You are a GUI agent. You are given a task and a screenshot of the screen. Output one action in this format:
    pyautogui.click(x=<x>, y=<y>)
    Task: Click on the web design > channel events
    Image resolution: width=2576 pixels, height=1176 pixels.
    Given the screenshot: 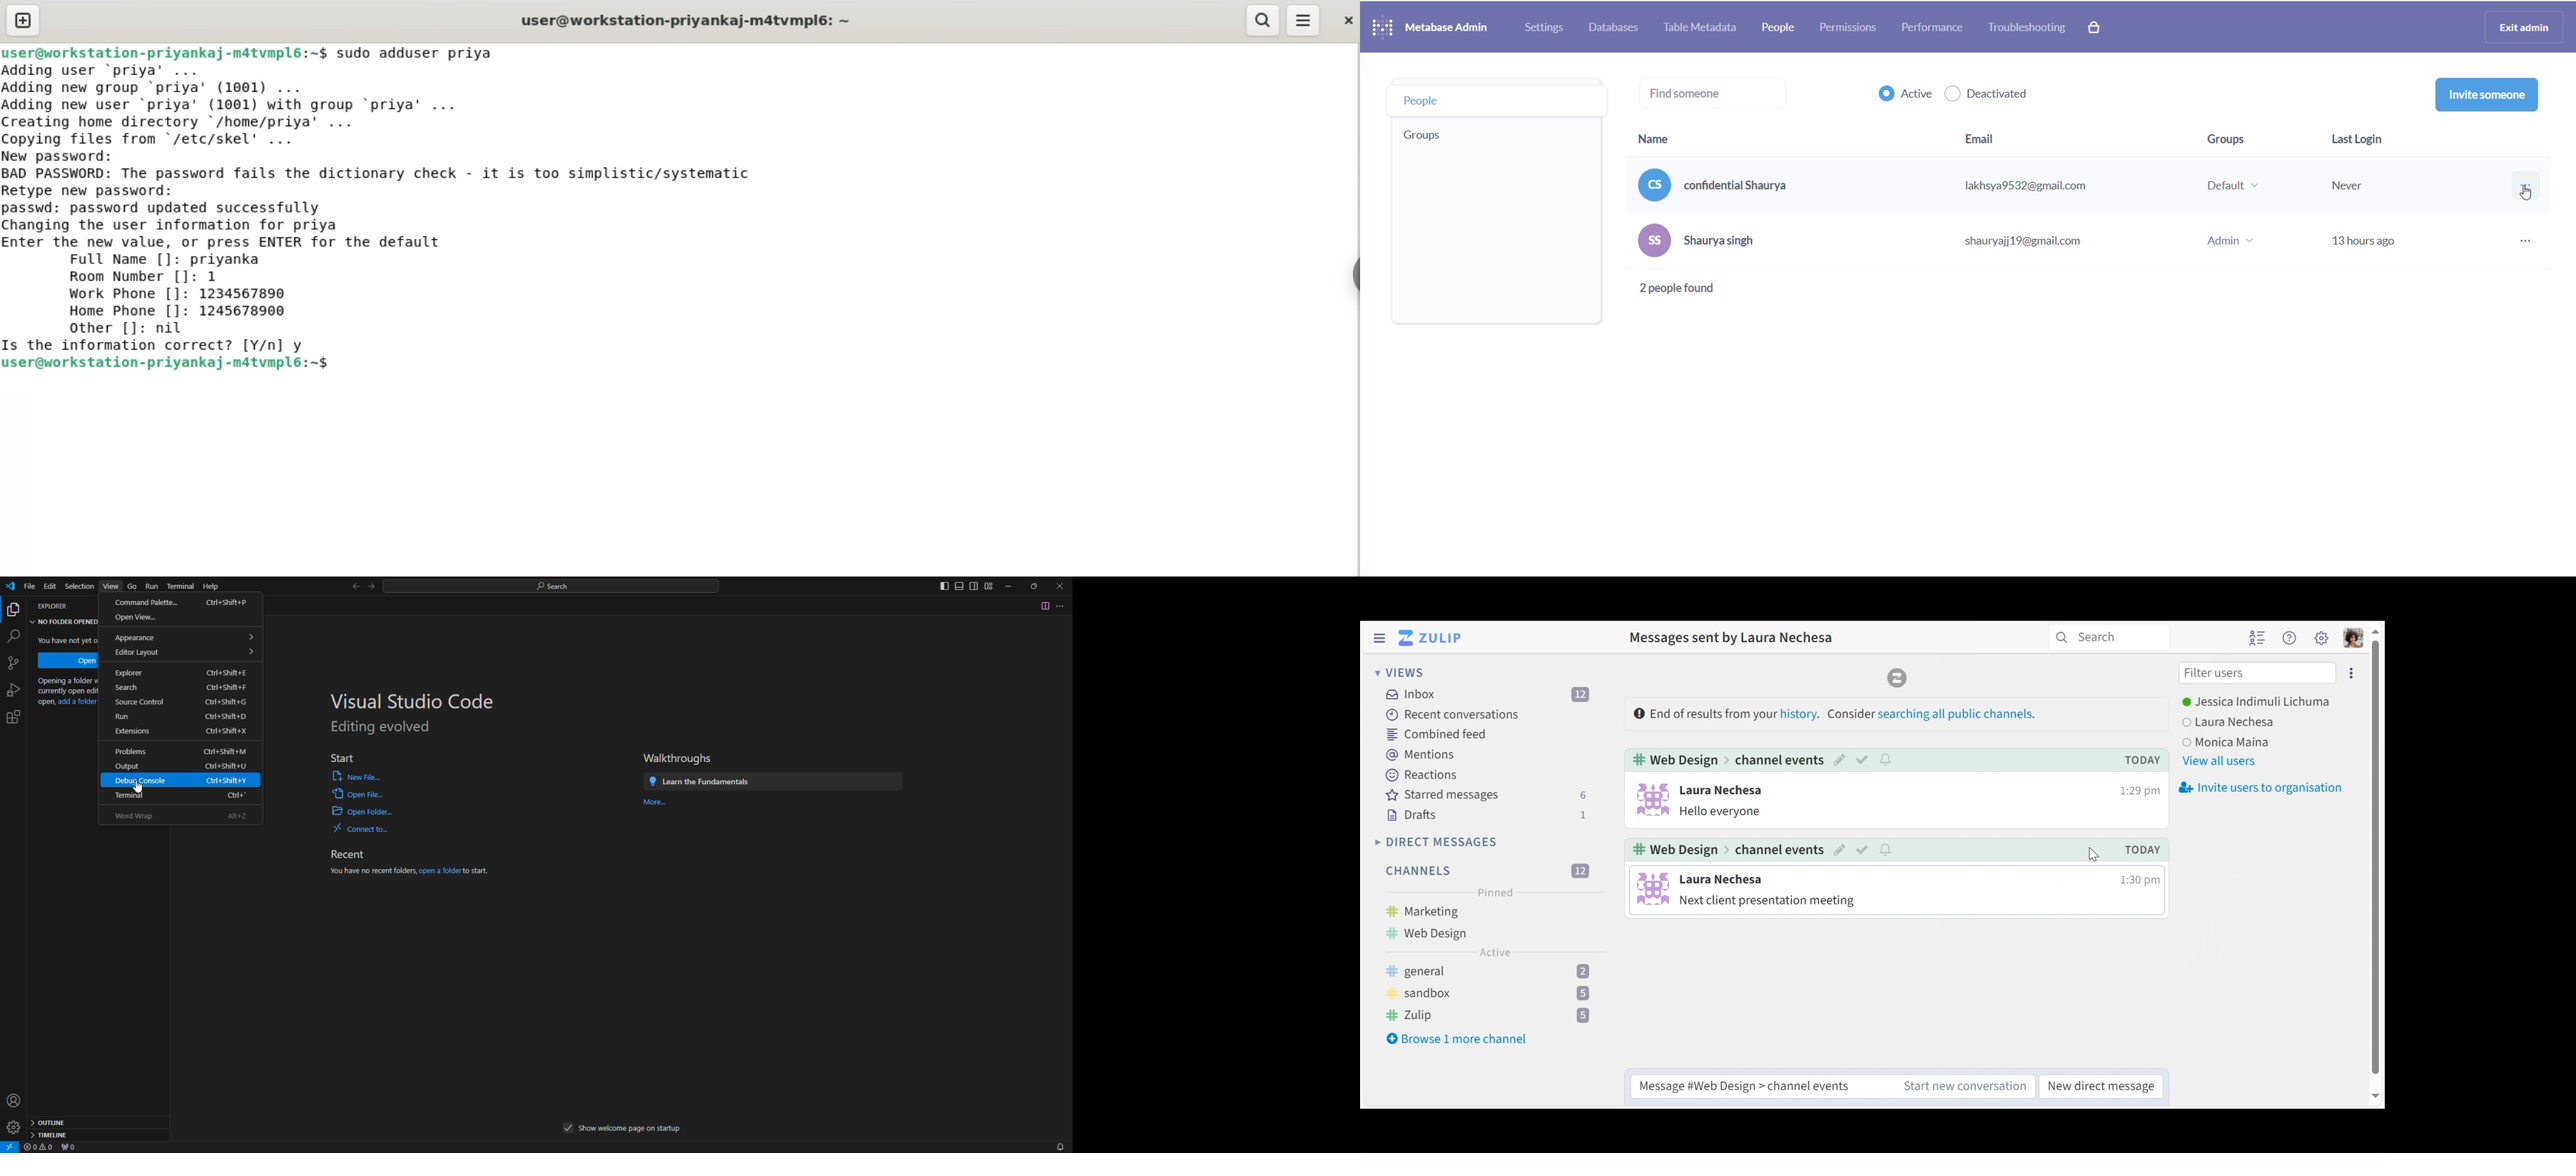 What is the action you would take?
    pyautogui.click(x=1726, y=850)
    